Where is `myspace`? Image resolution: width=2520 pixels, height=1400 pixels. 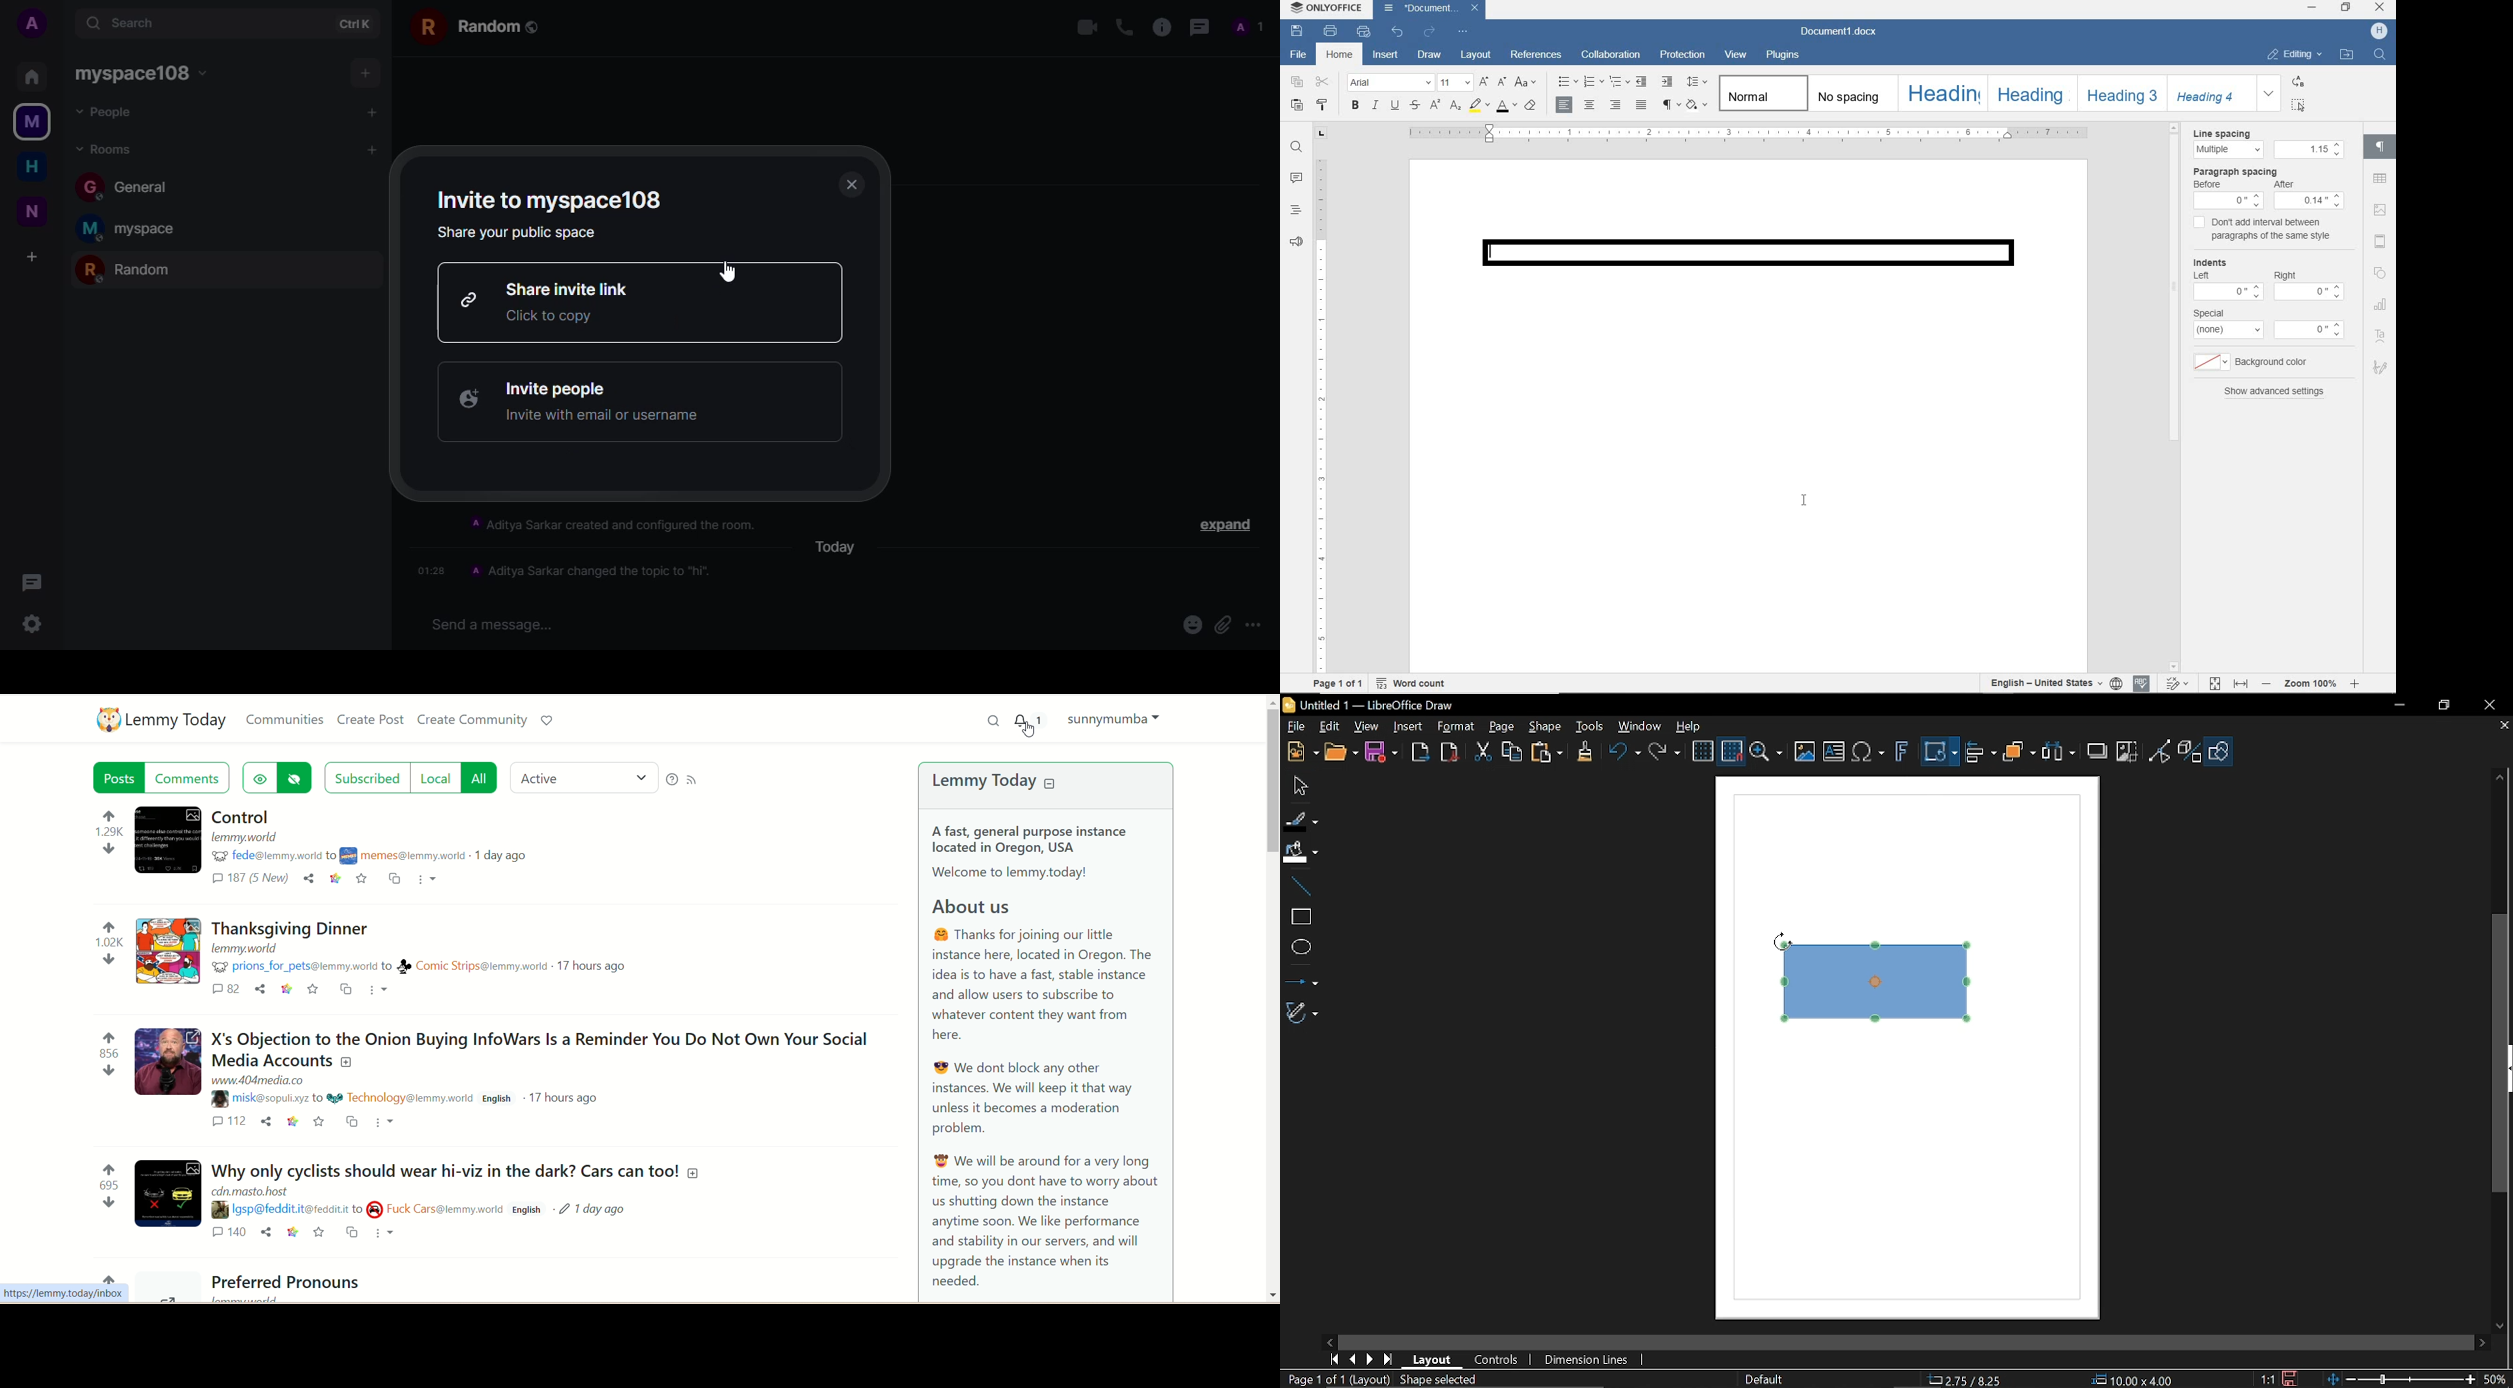 myspace is located at coordinates (33, 123).